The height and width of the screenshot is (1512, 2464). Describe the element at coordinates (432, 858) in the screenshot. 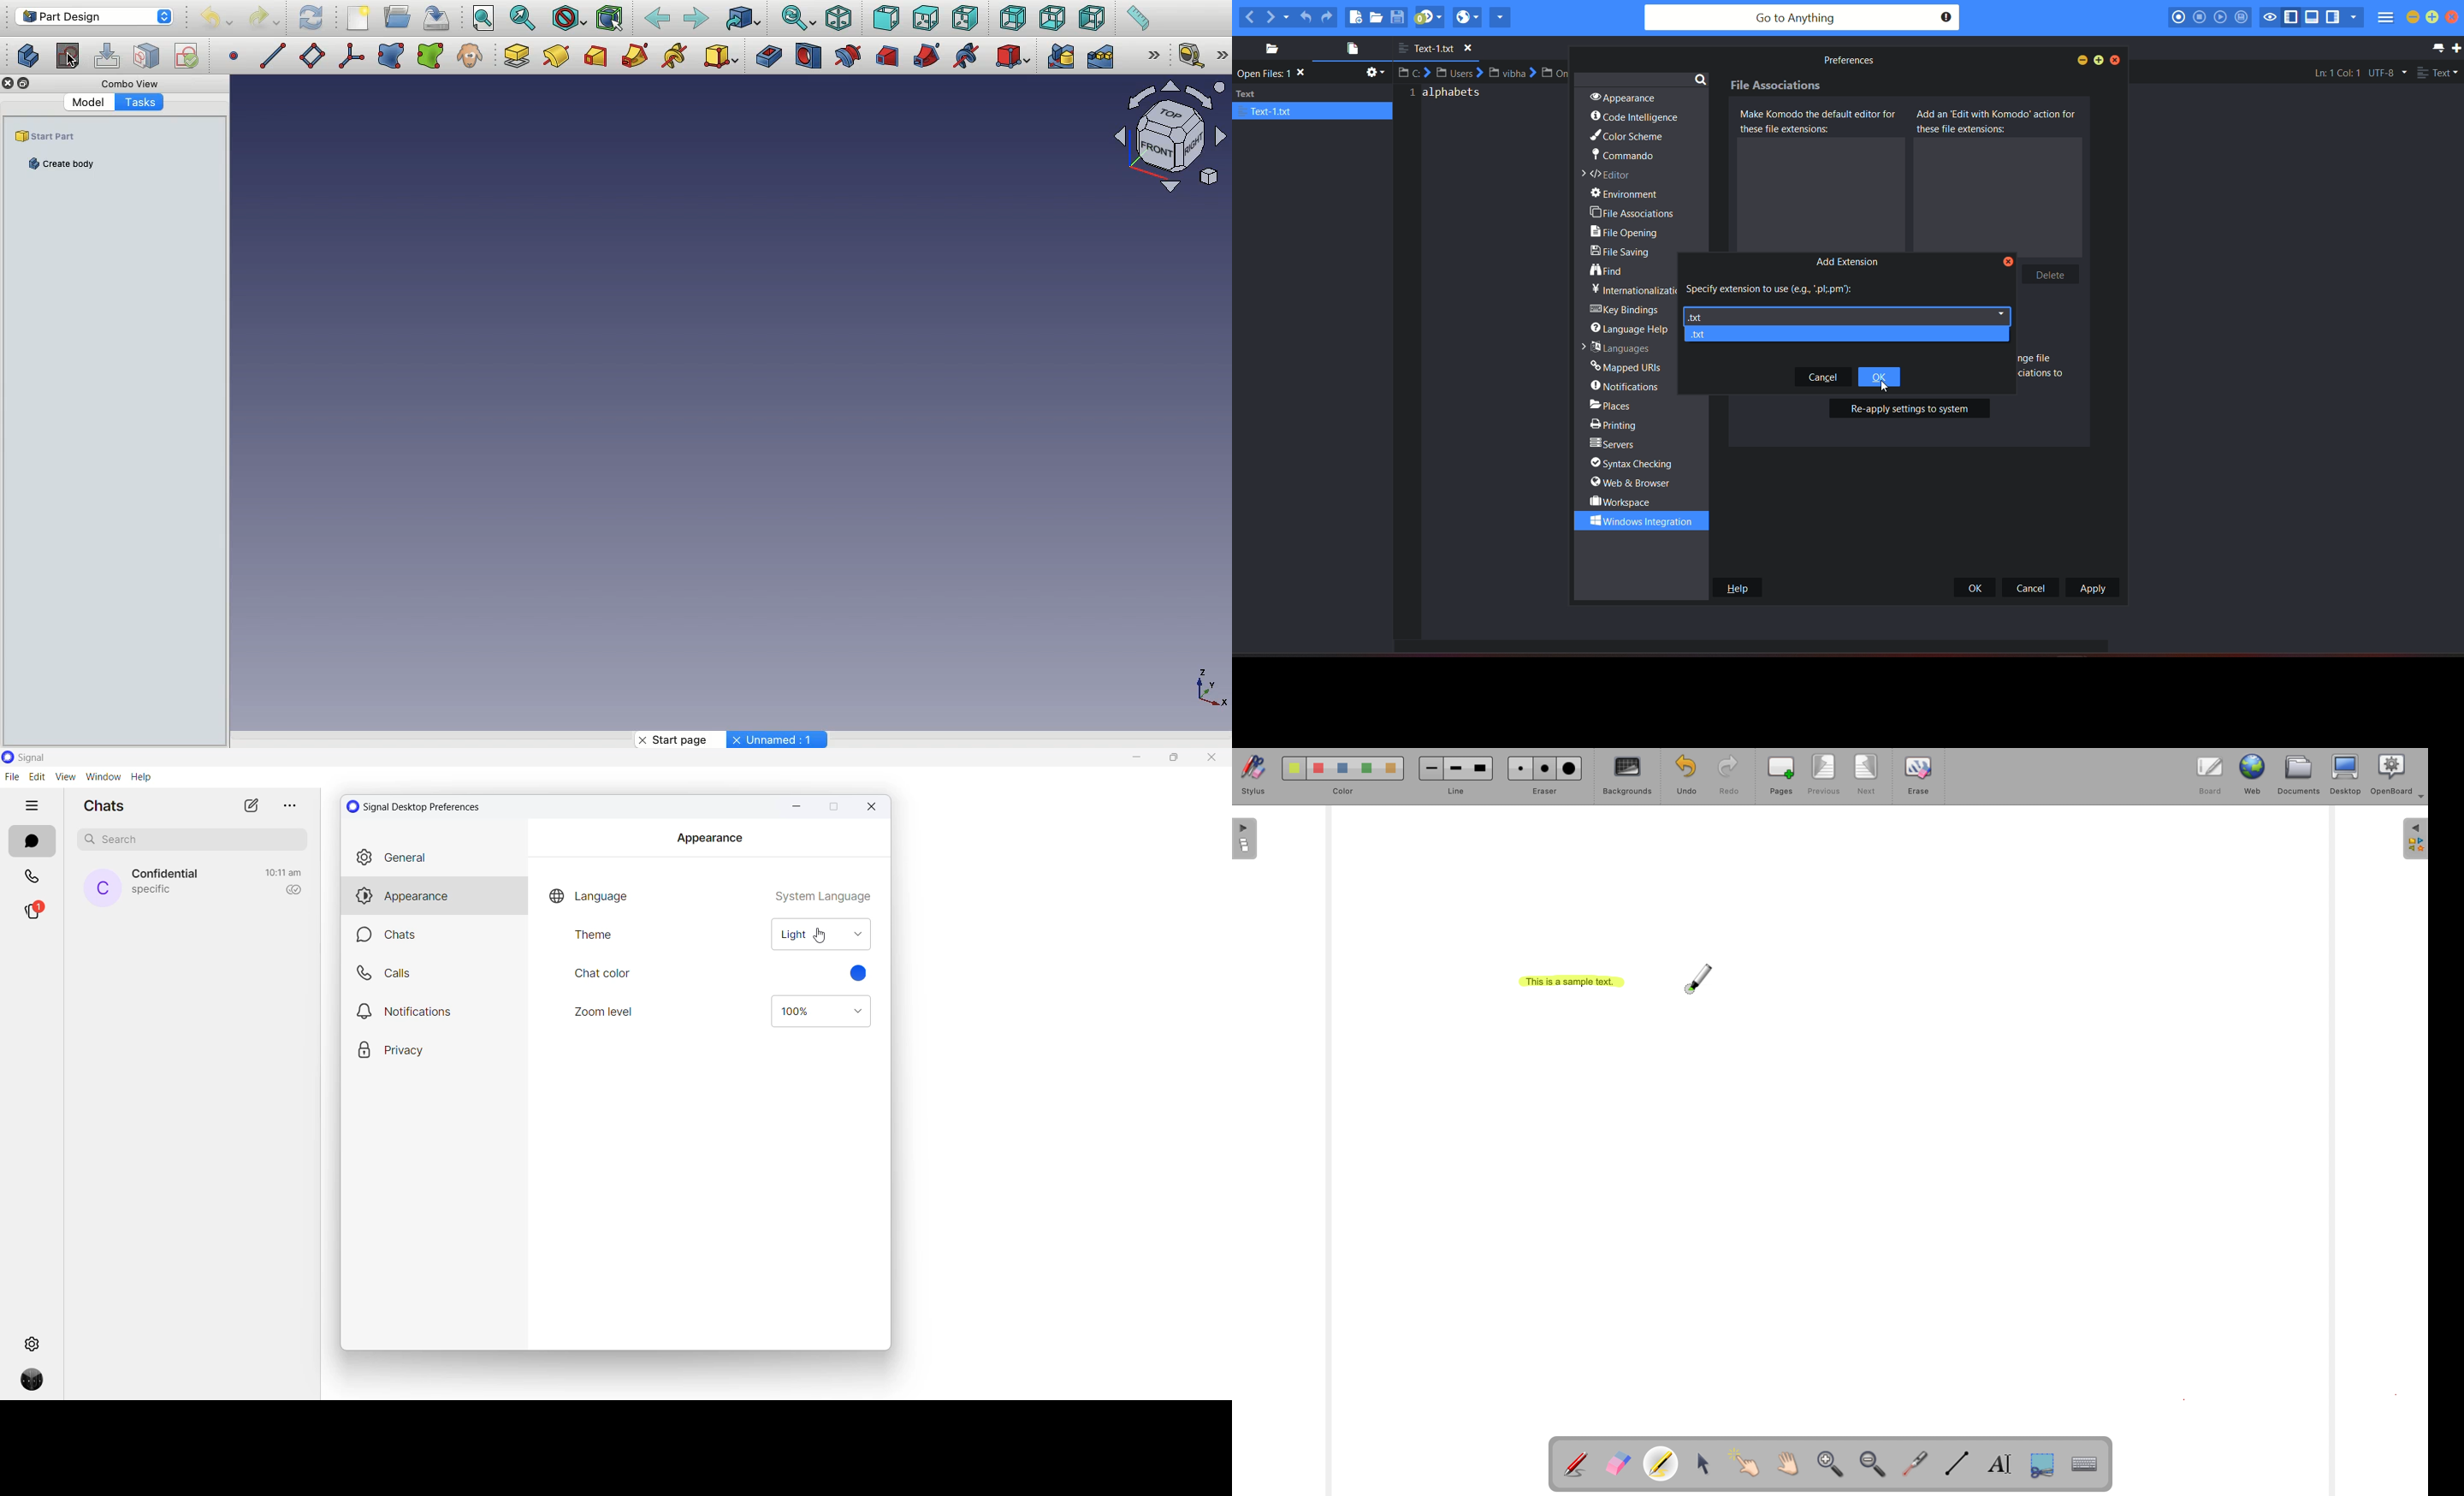

I see `general` at that location.